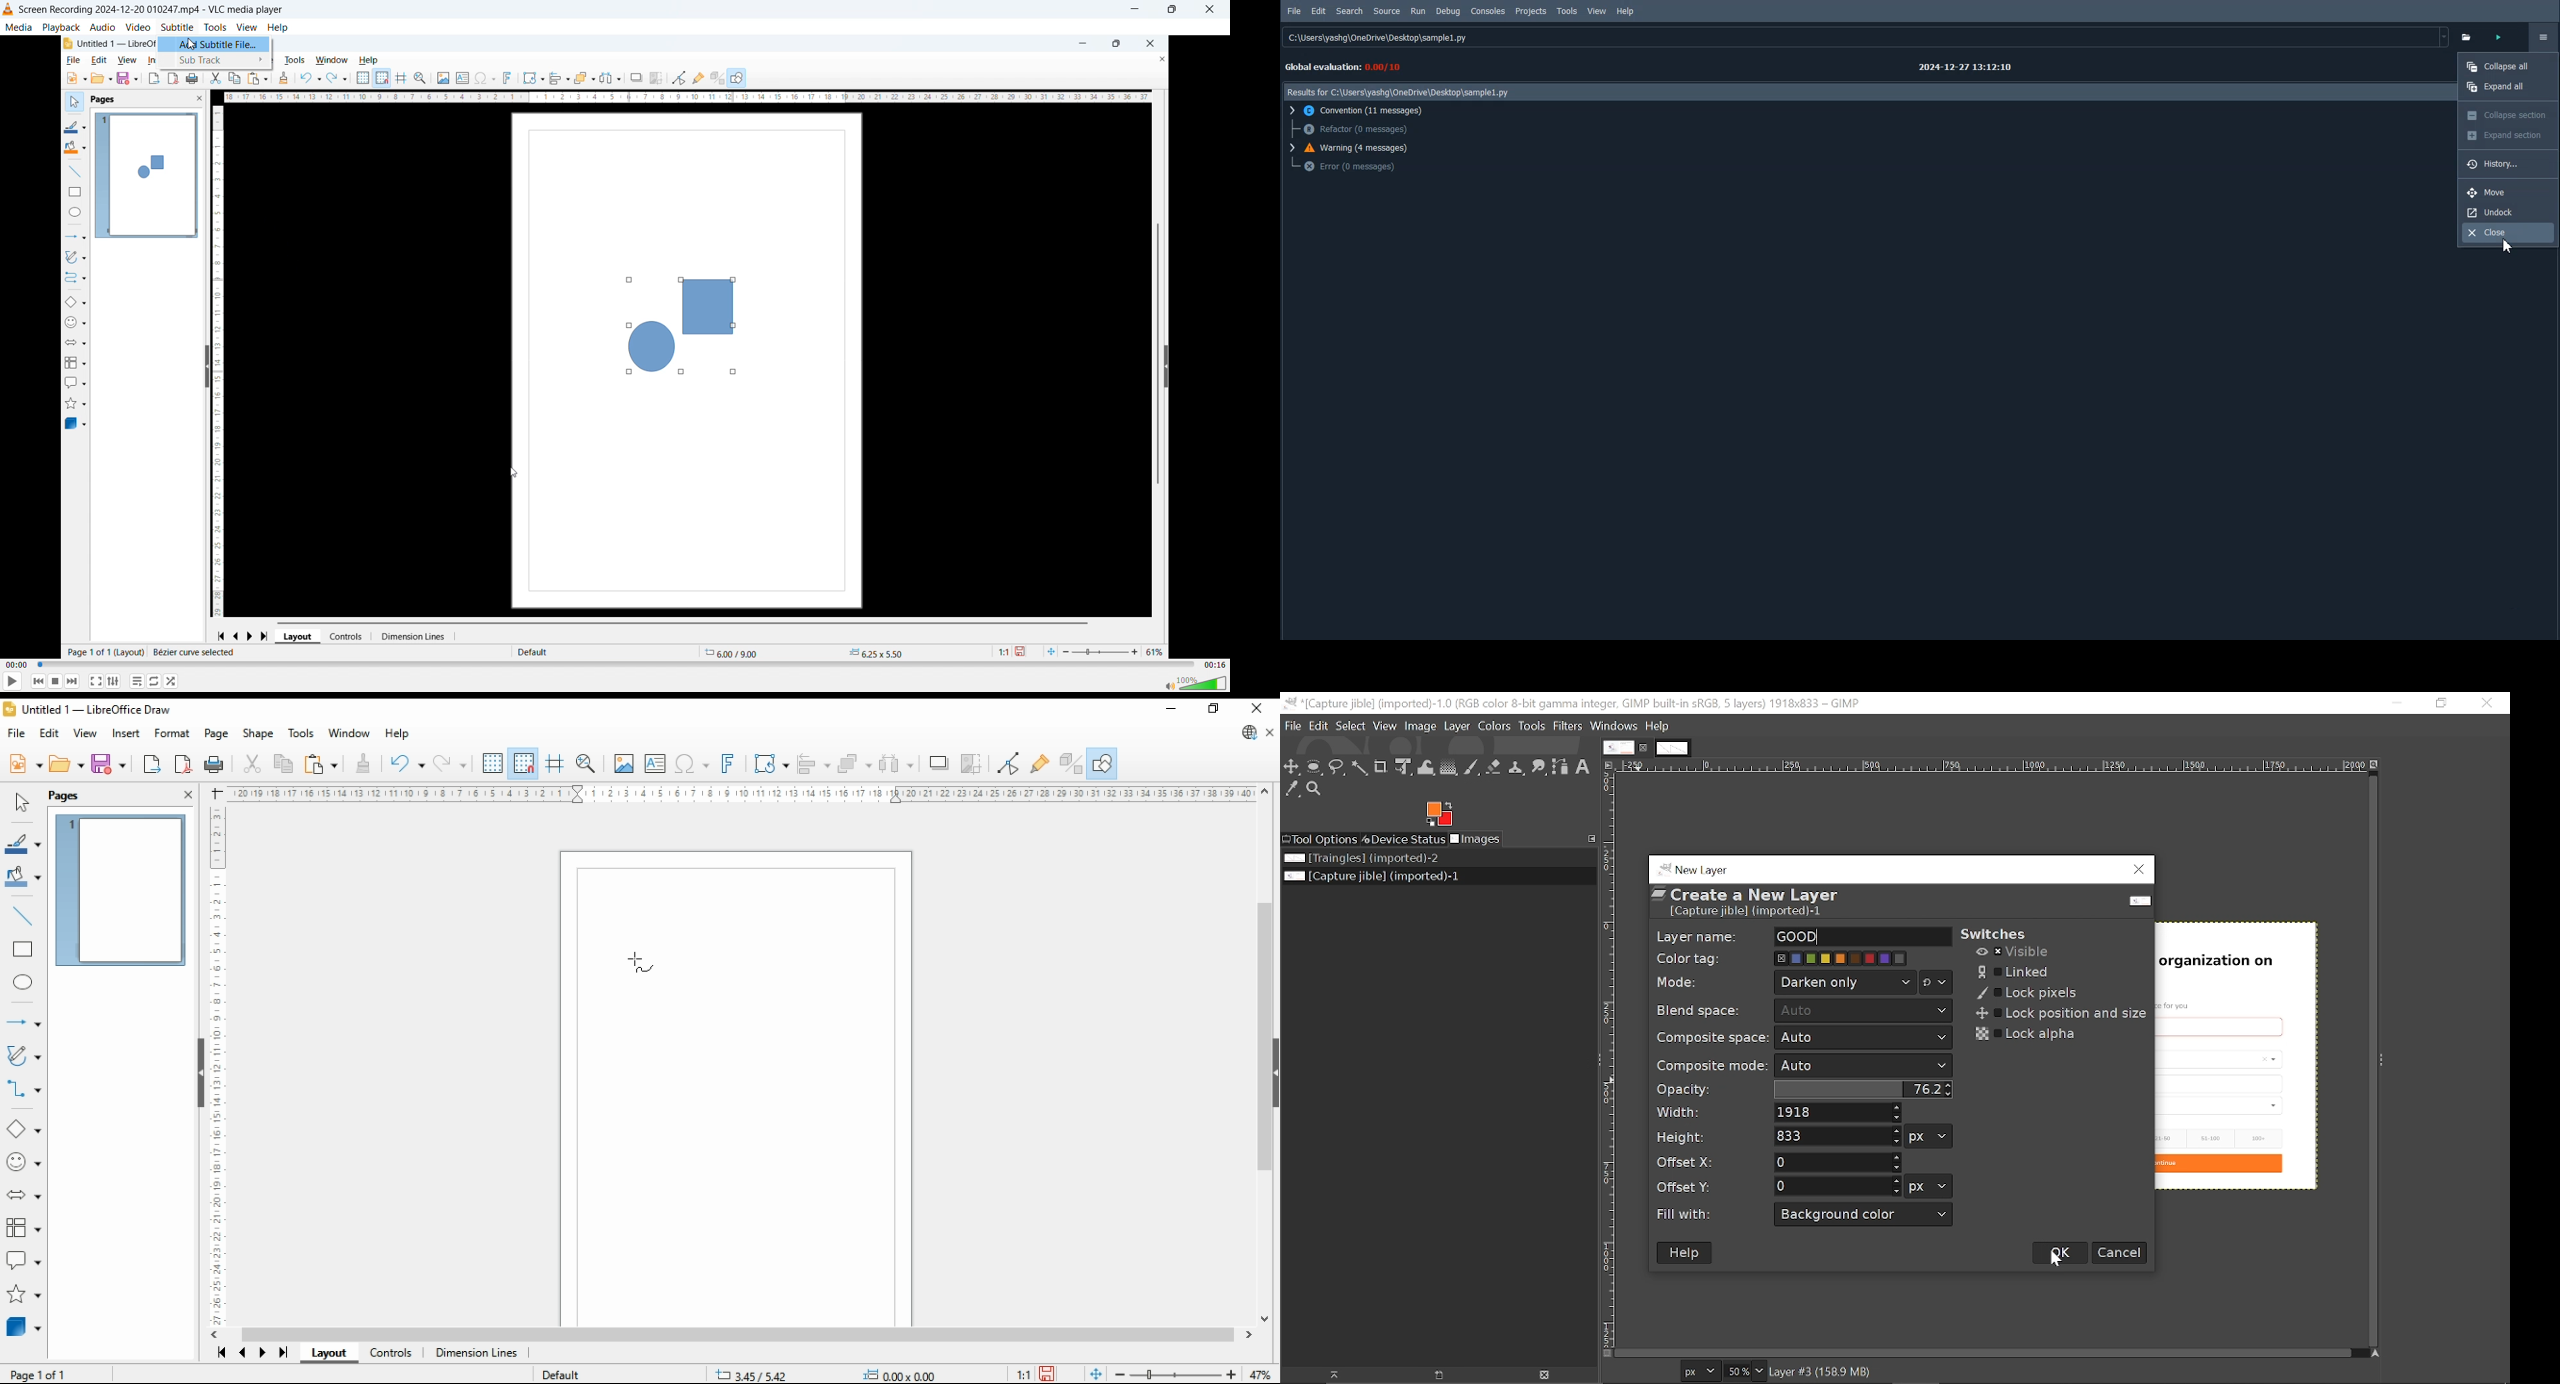 The image size is (2576, 1400). I want to click on Edit, so click(1319, 11).